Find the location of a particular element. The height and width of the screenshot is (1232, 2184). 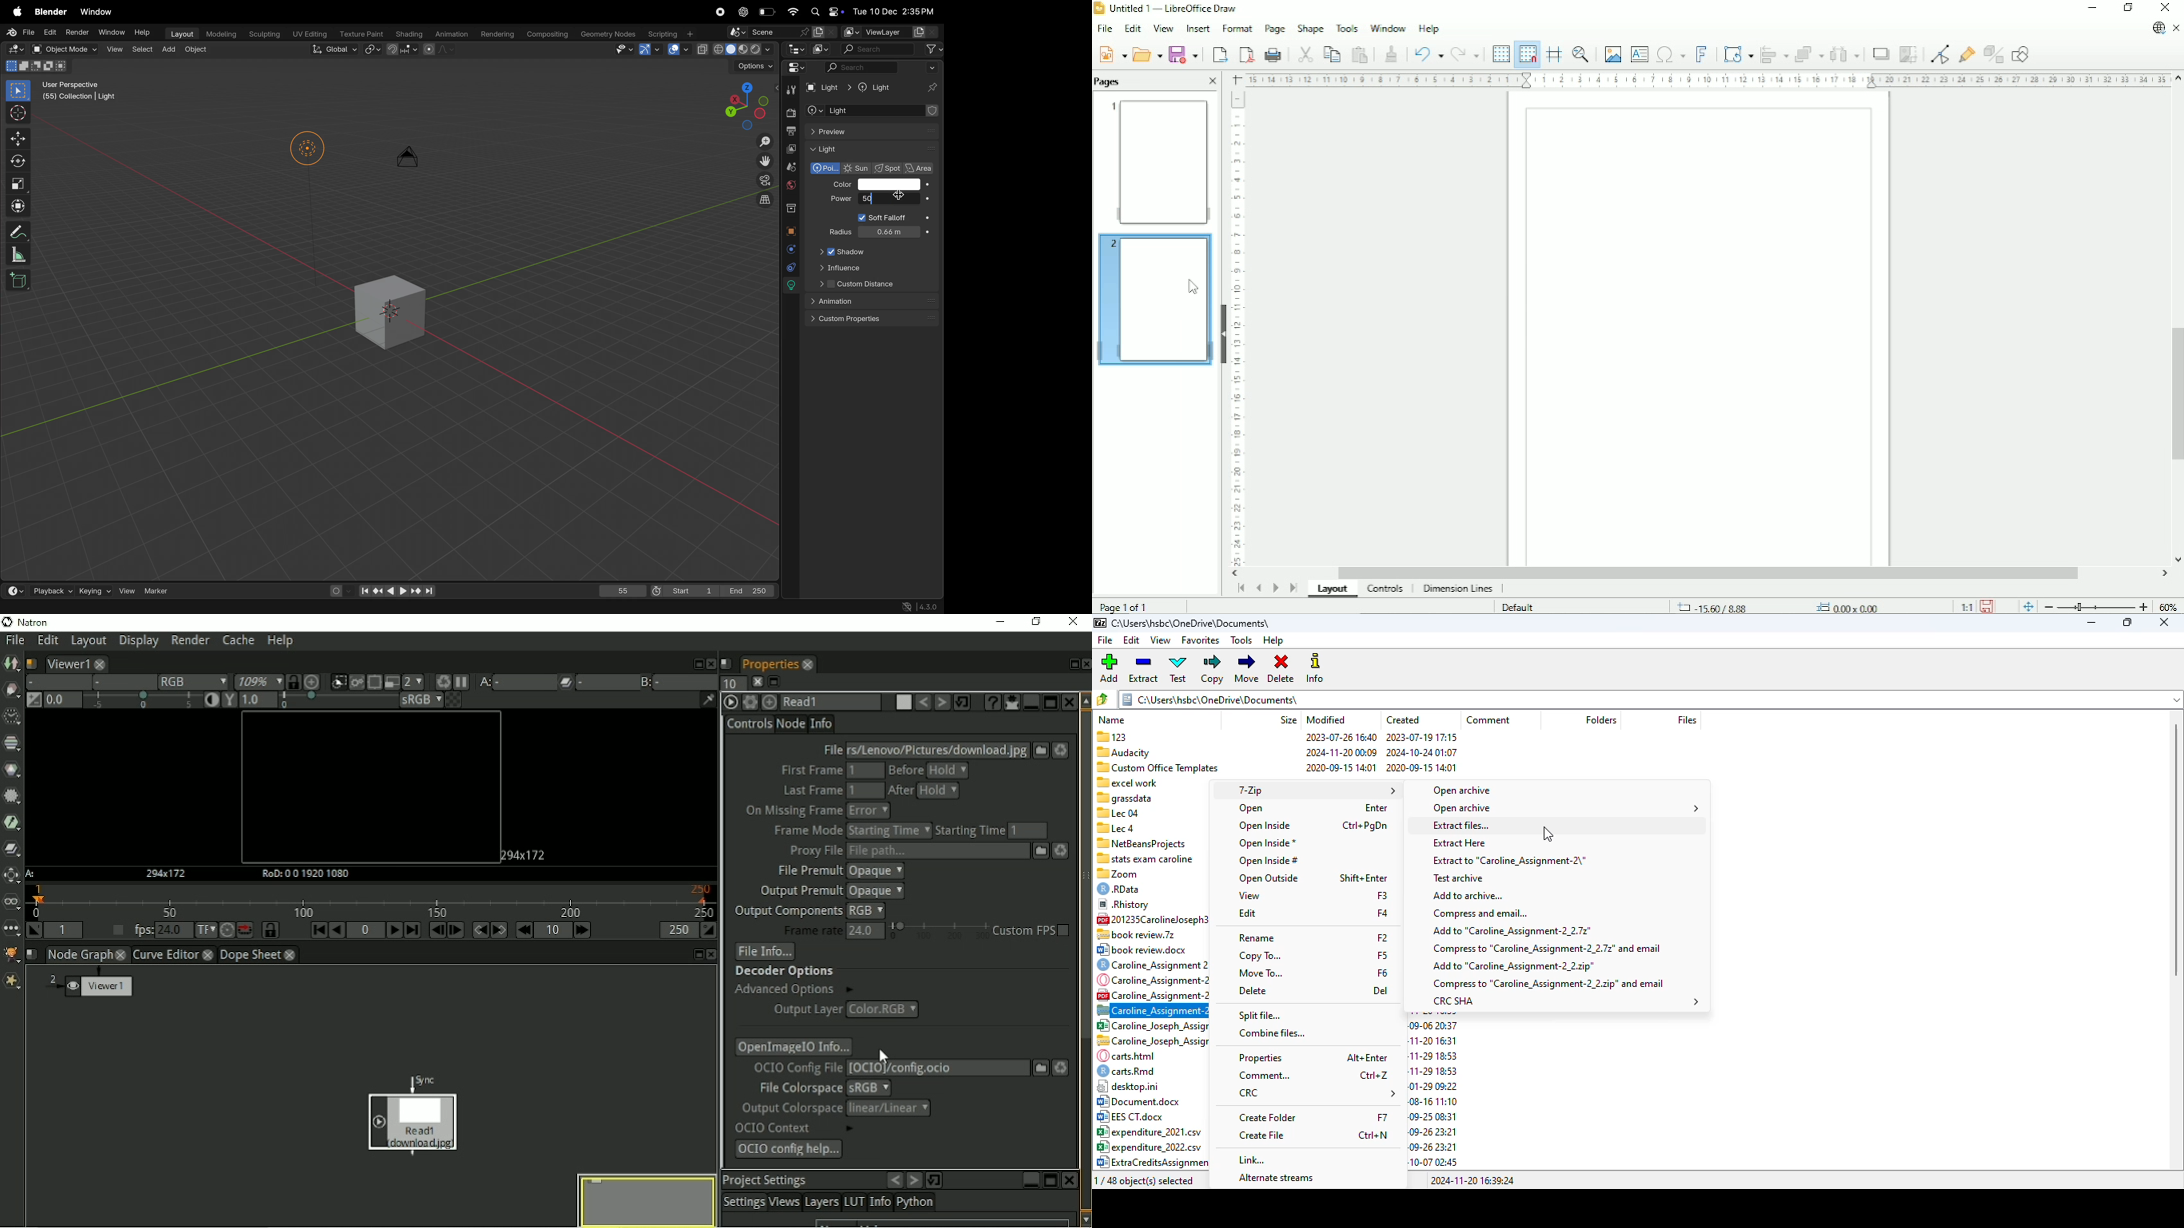

maximize pane is located at coordinates (776, 682).